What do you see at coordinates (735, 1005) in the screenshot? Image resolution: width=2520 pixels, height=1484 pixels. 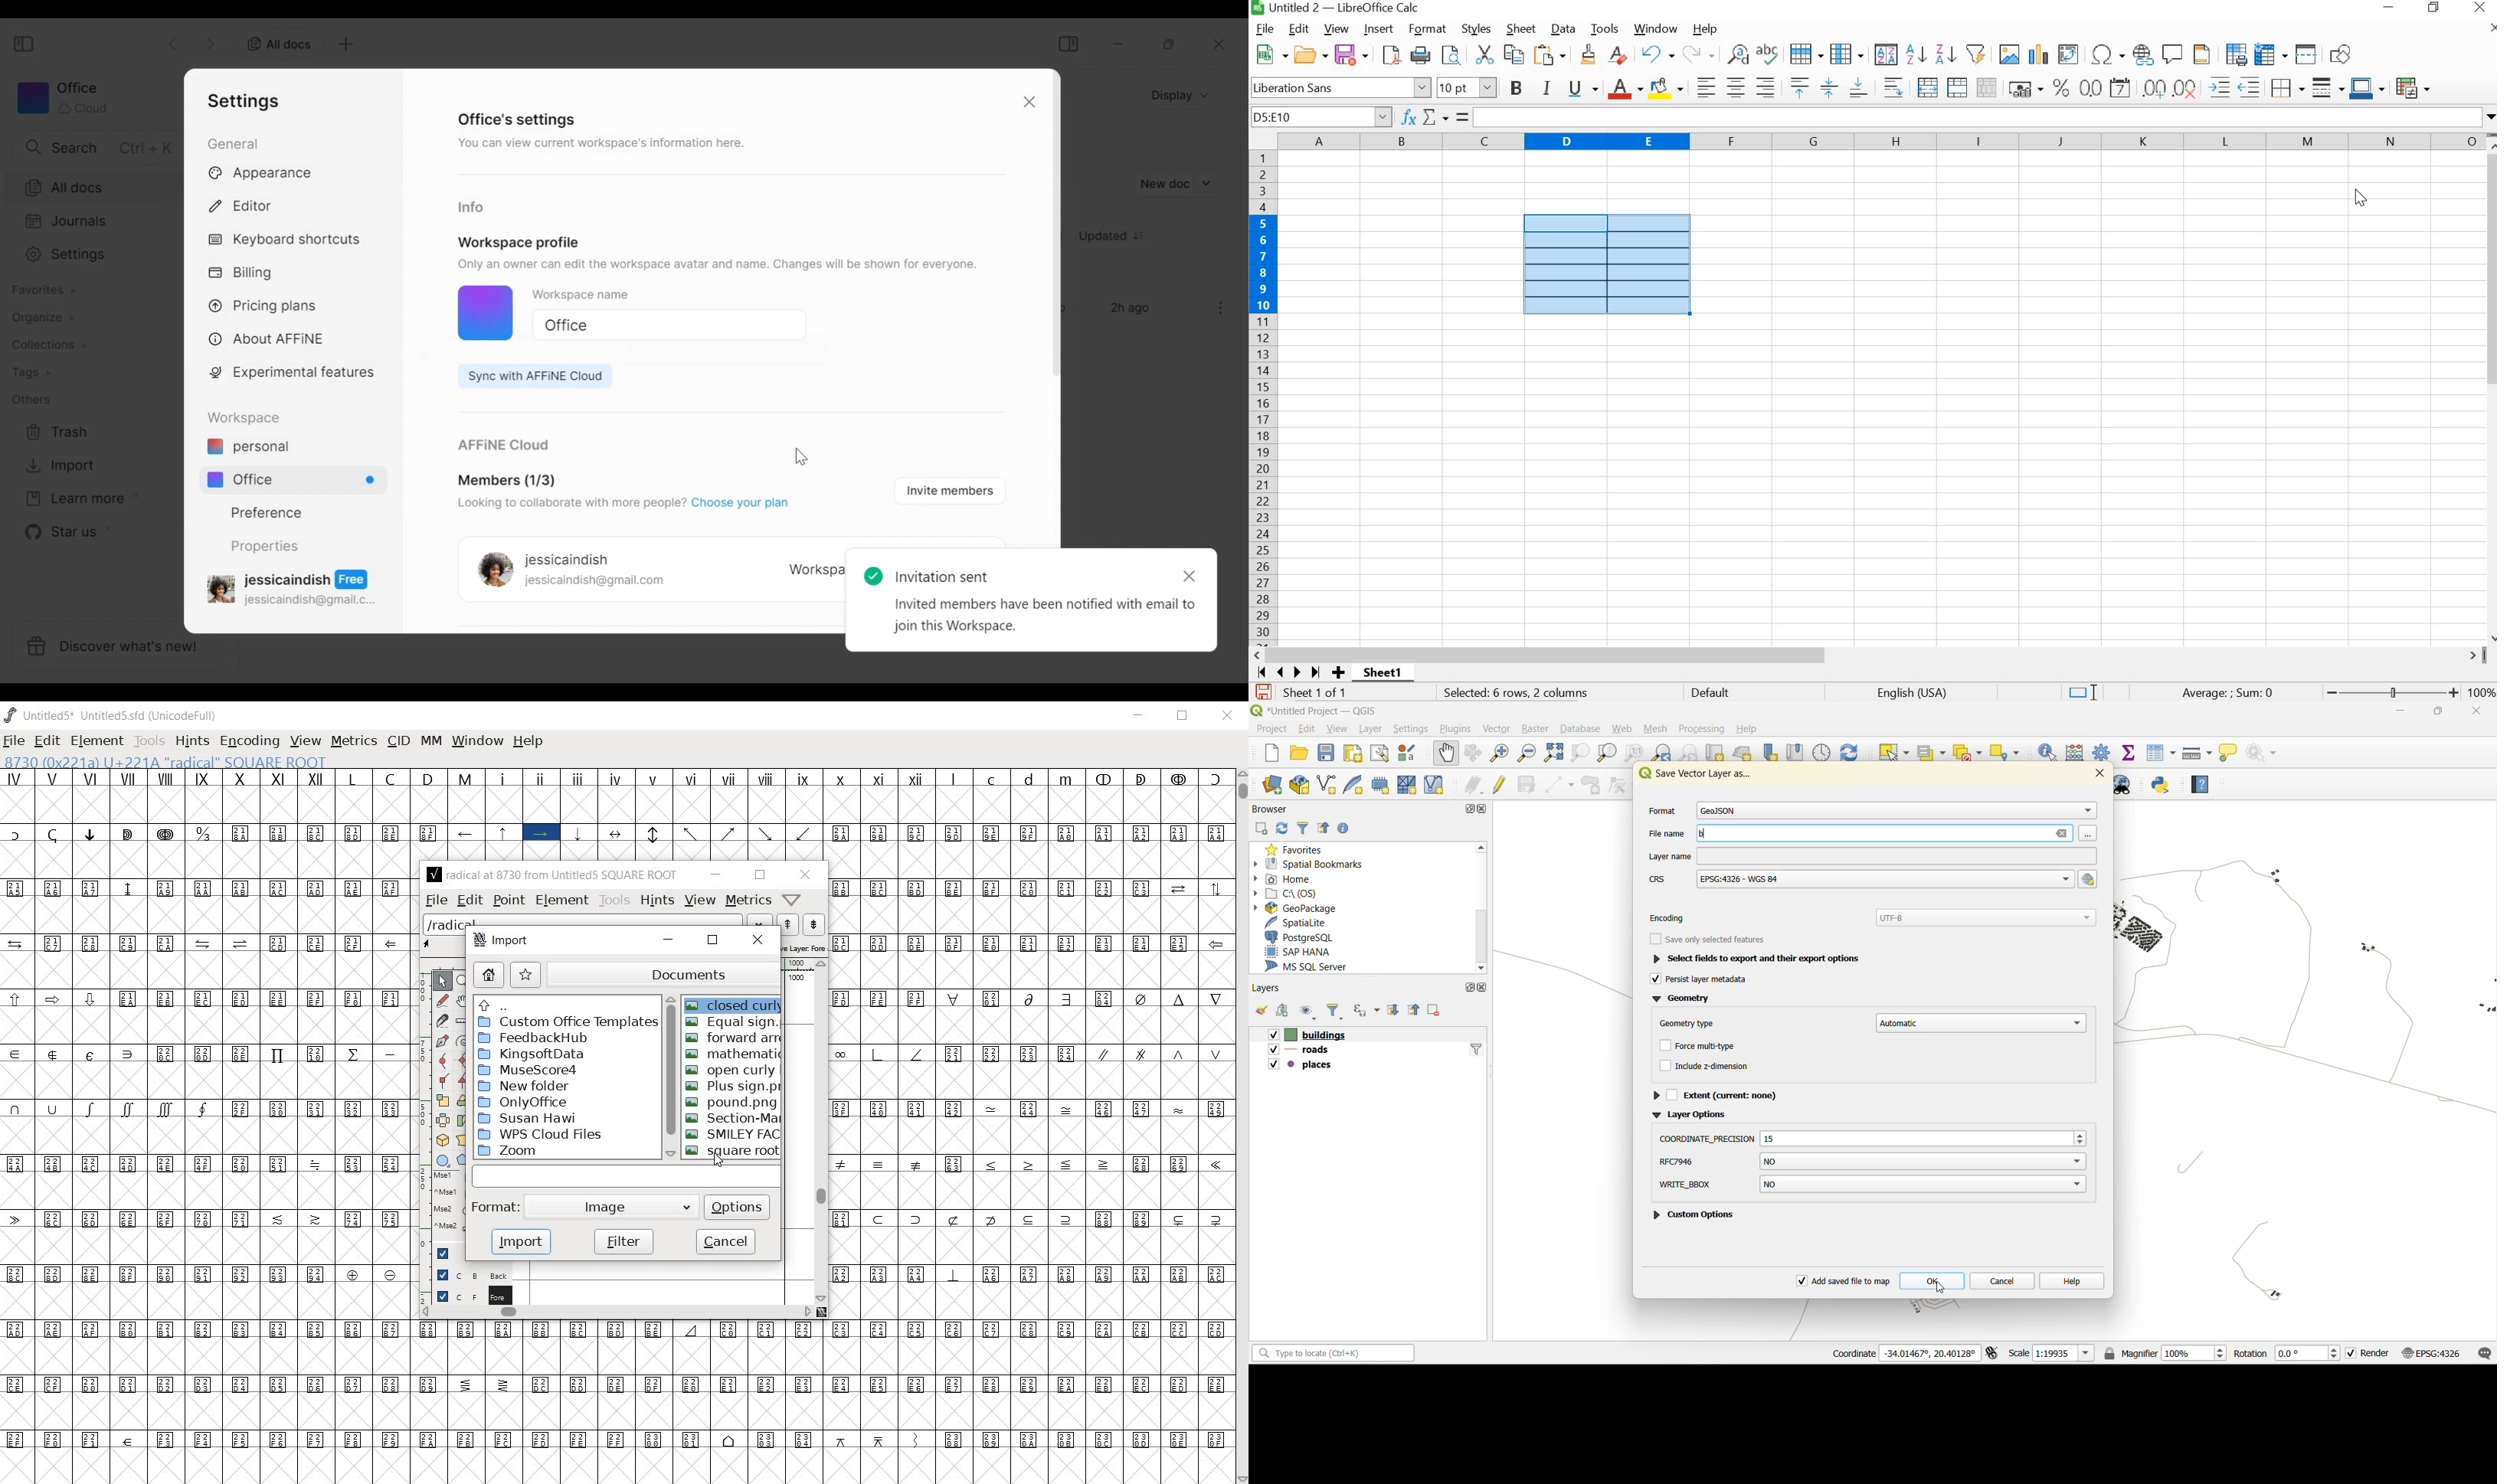 I see `closed curly` at bounding box center [735, 1005].